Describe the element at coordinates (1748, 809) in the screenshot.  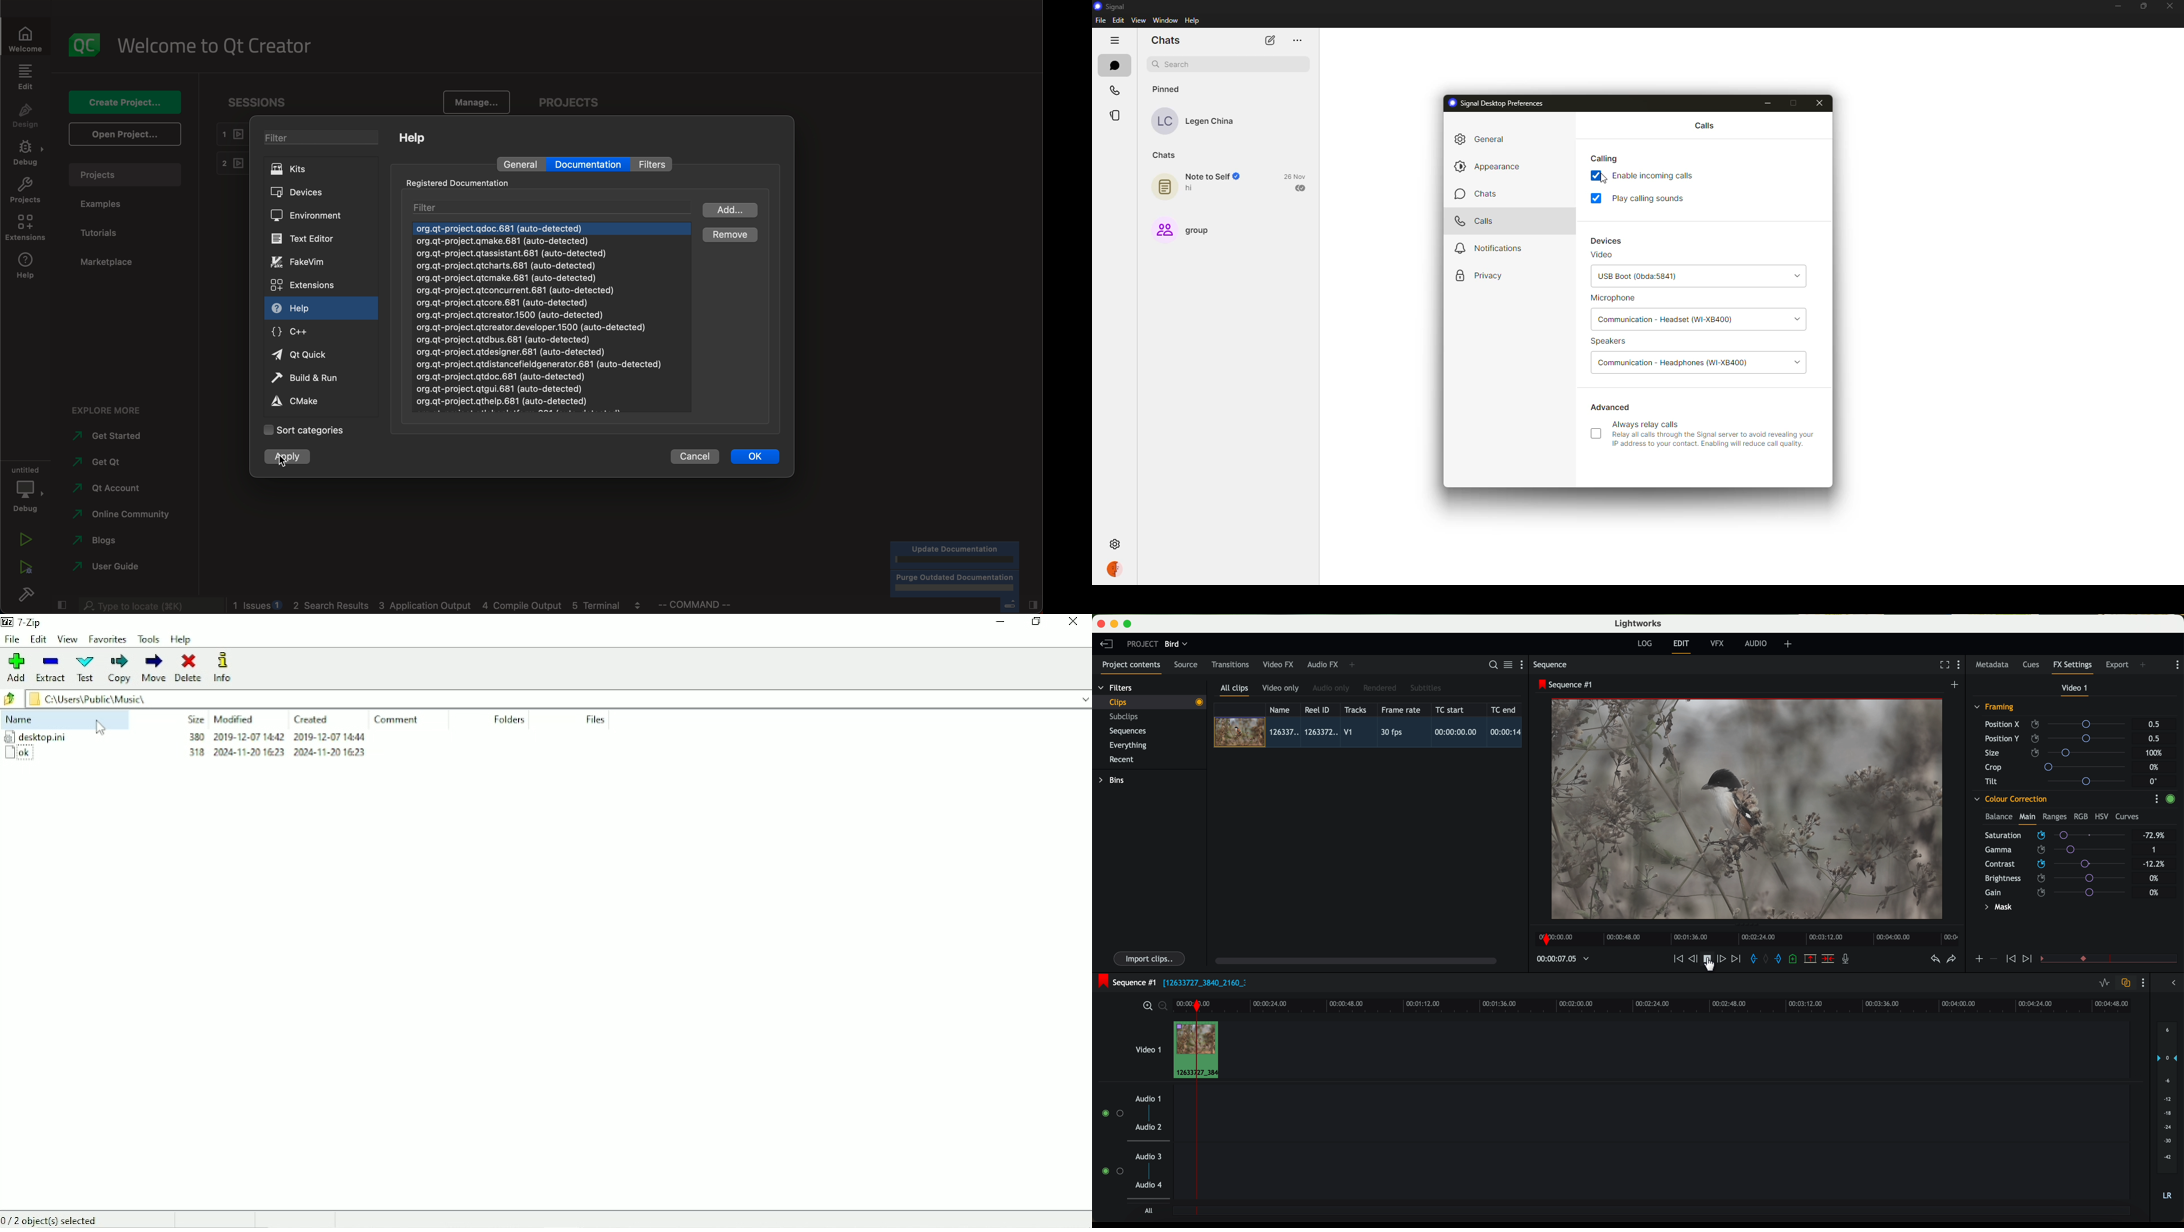
I see `applied effect` at that location.